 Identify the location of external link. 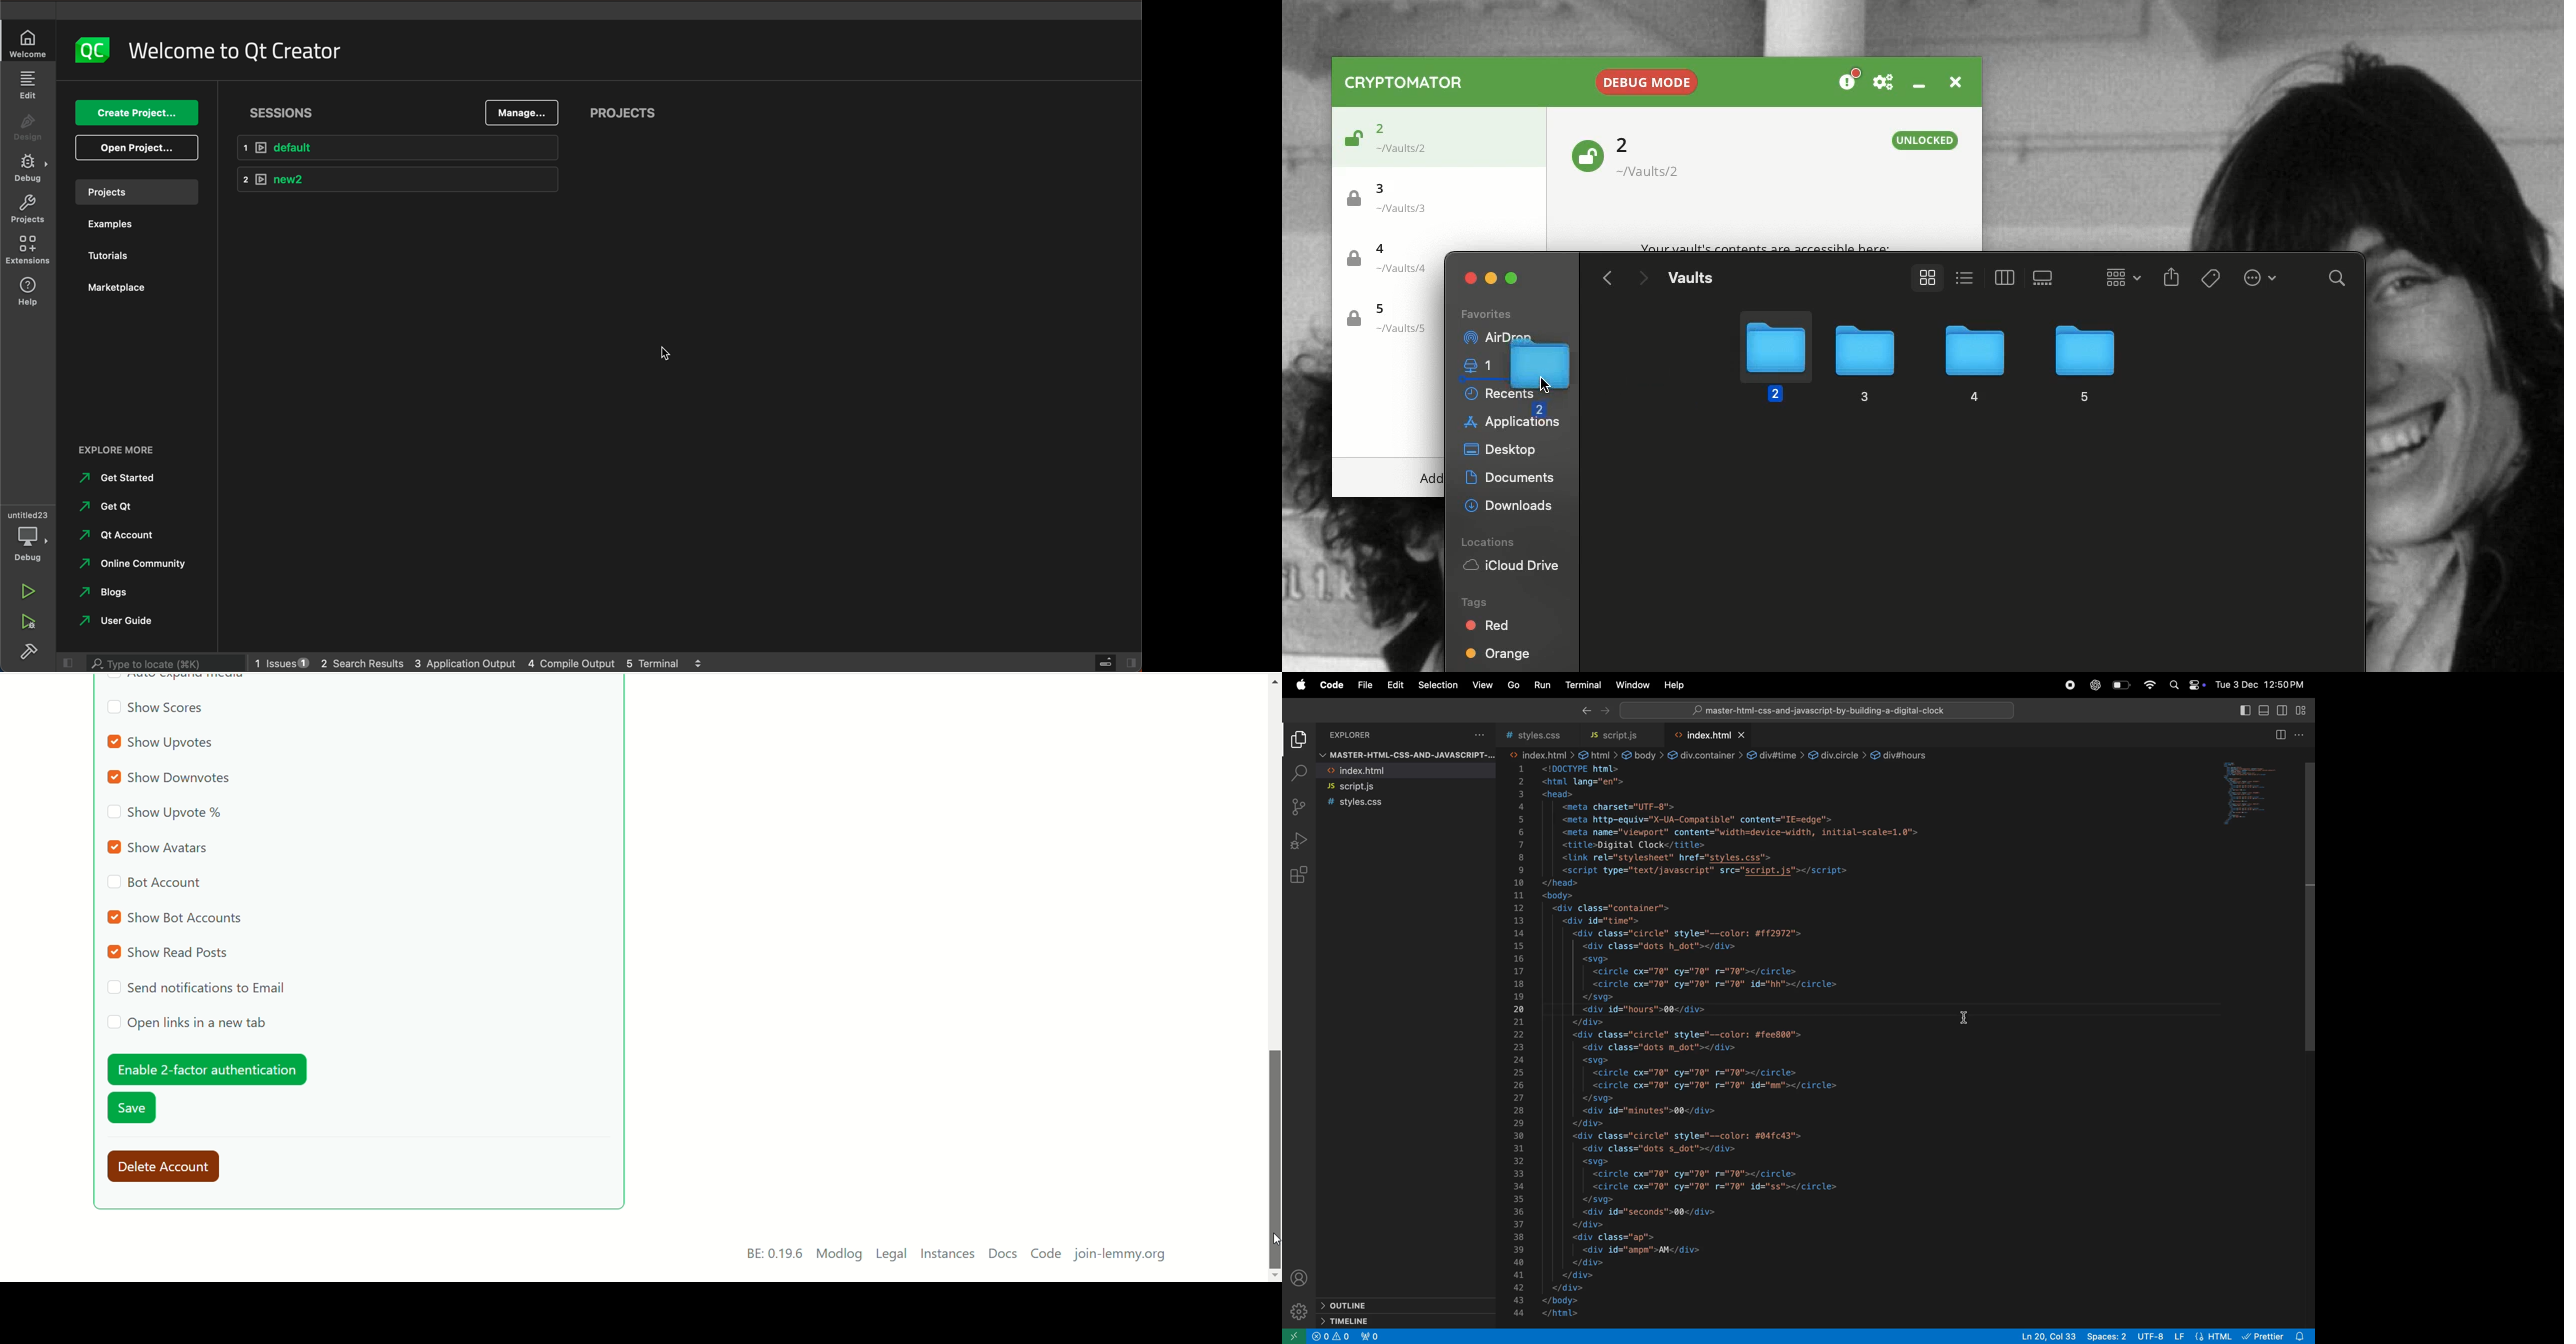
(136, 451).